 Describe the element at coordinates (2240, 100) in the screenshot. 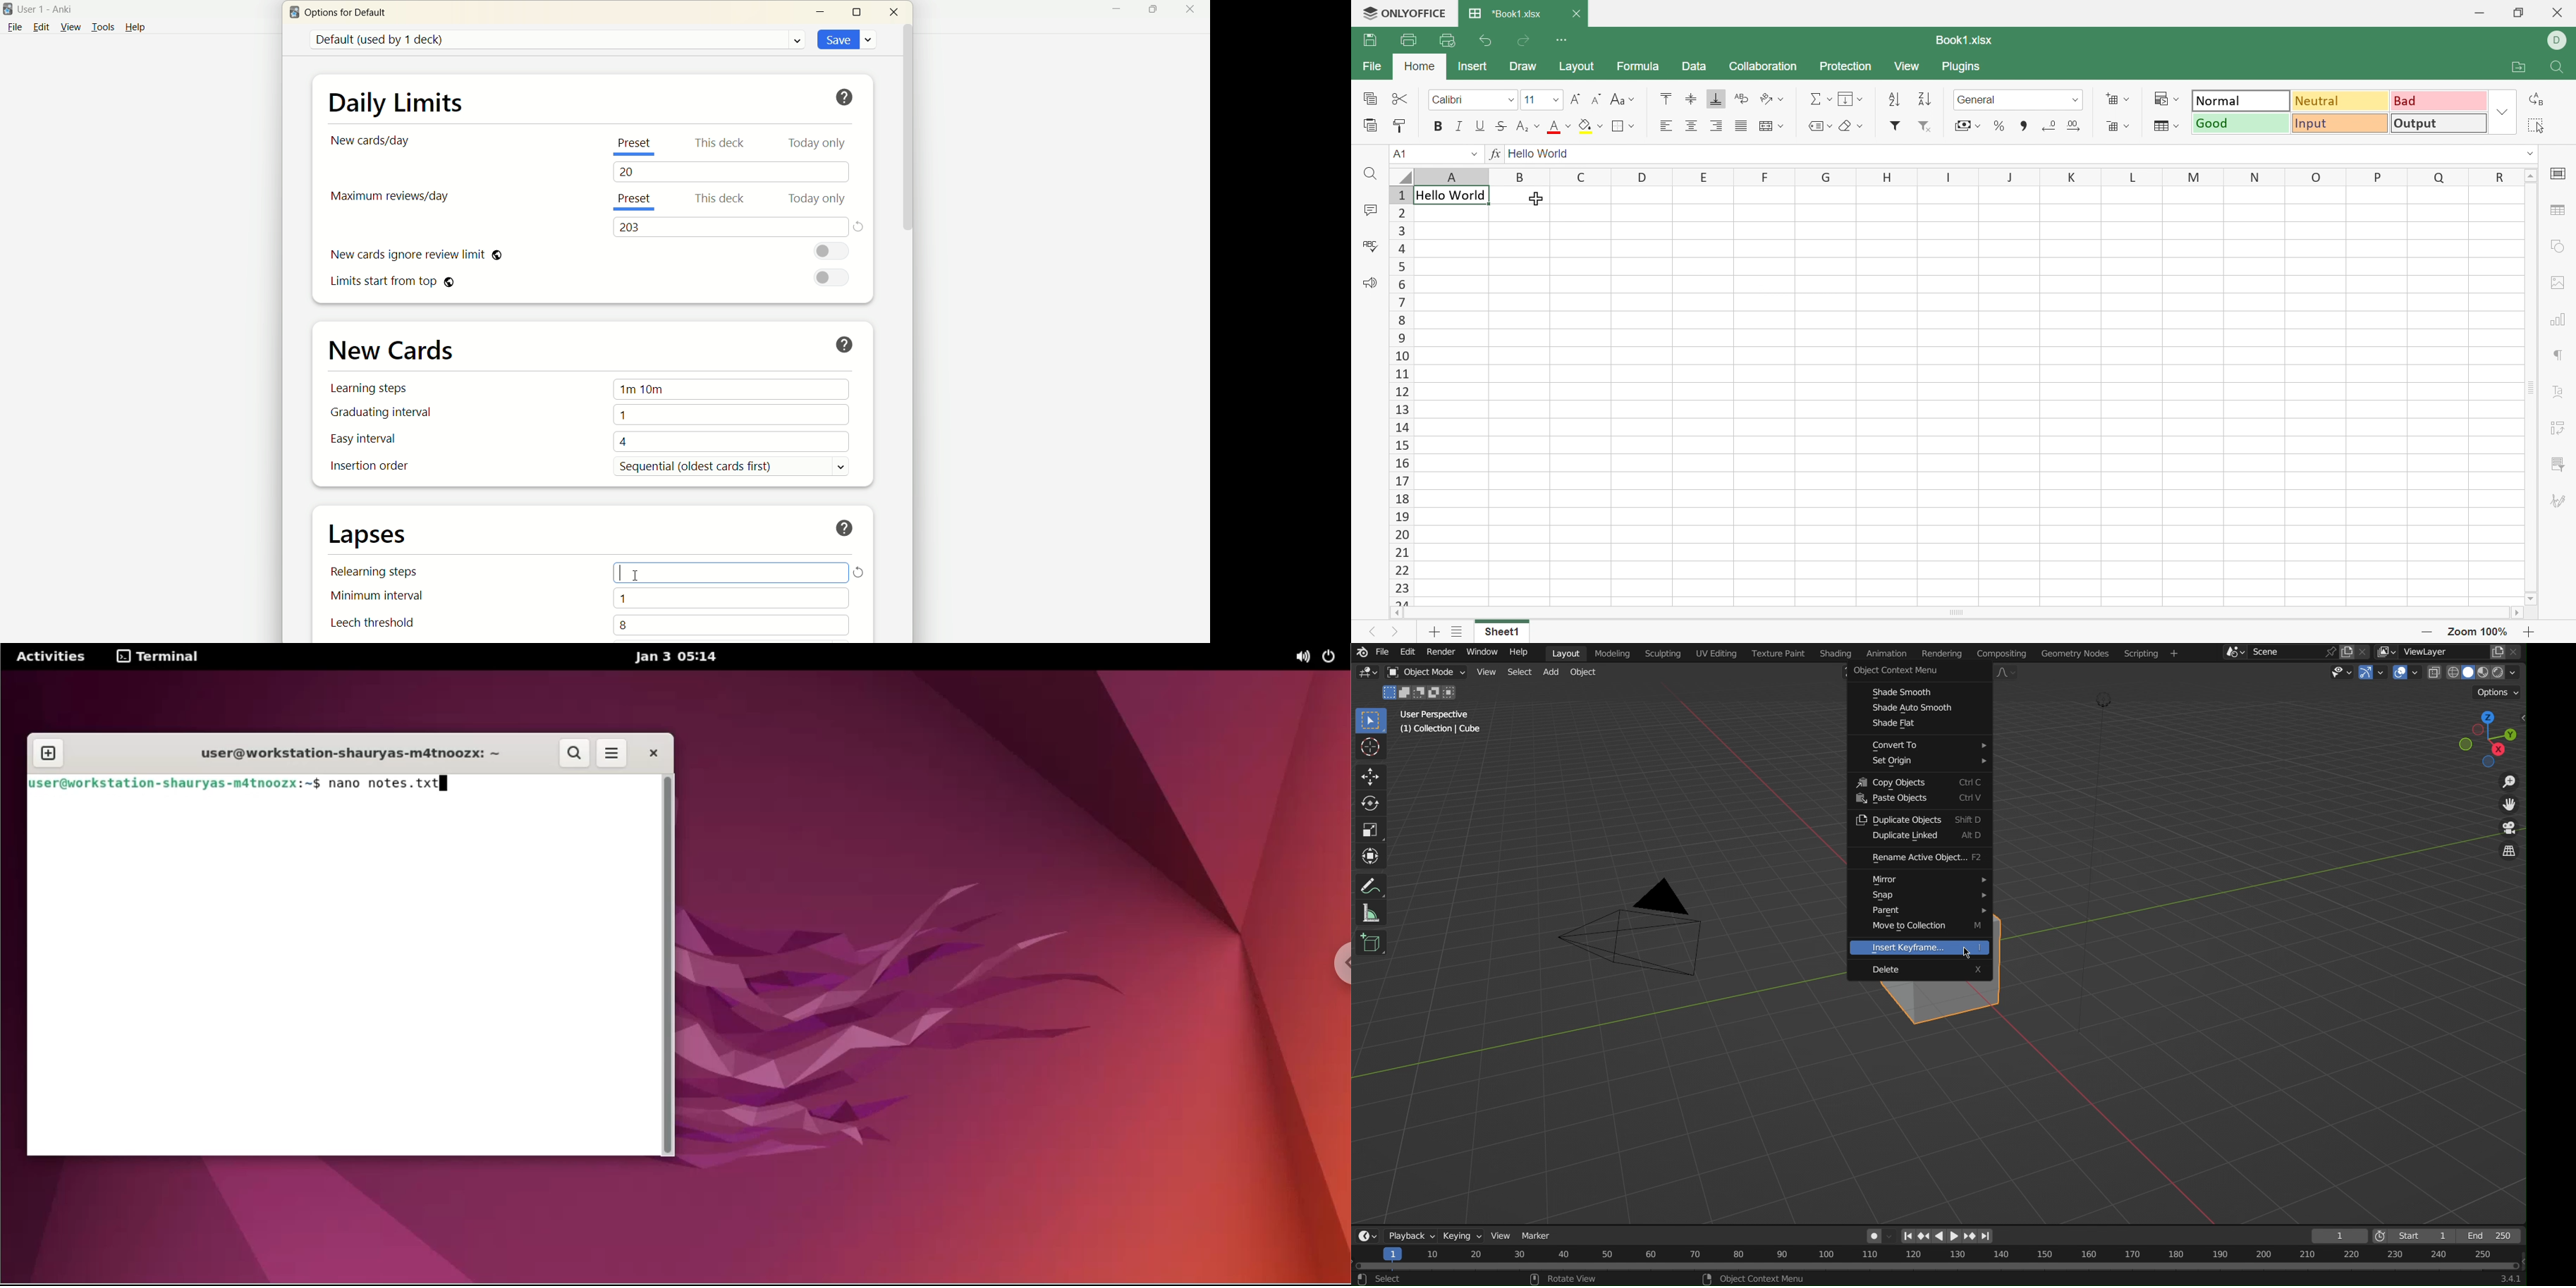

I see `Normal` at that location.